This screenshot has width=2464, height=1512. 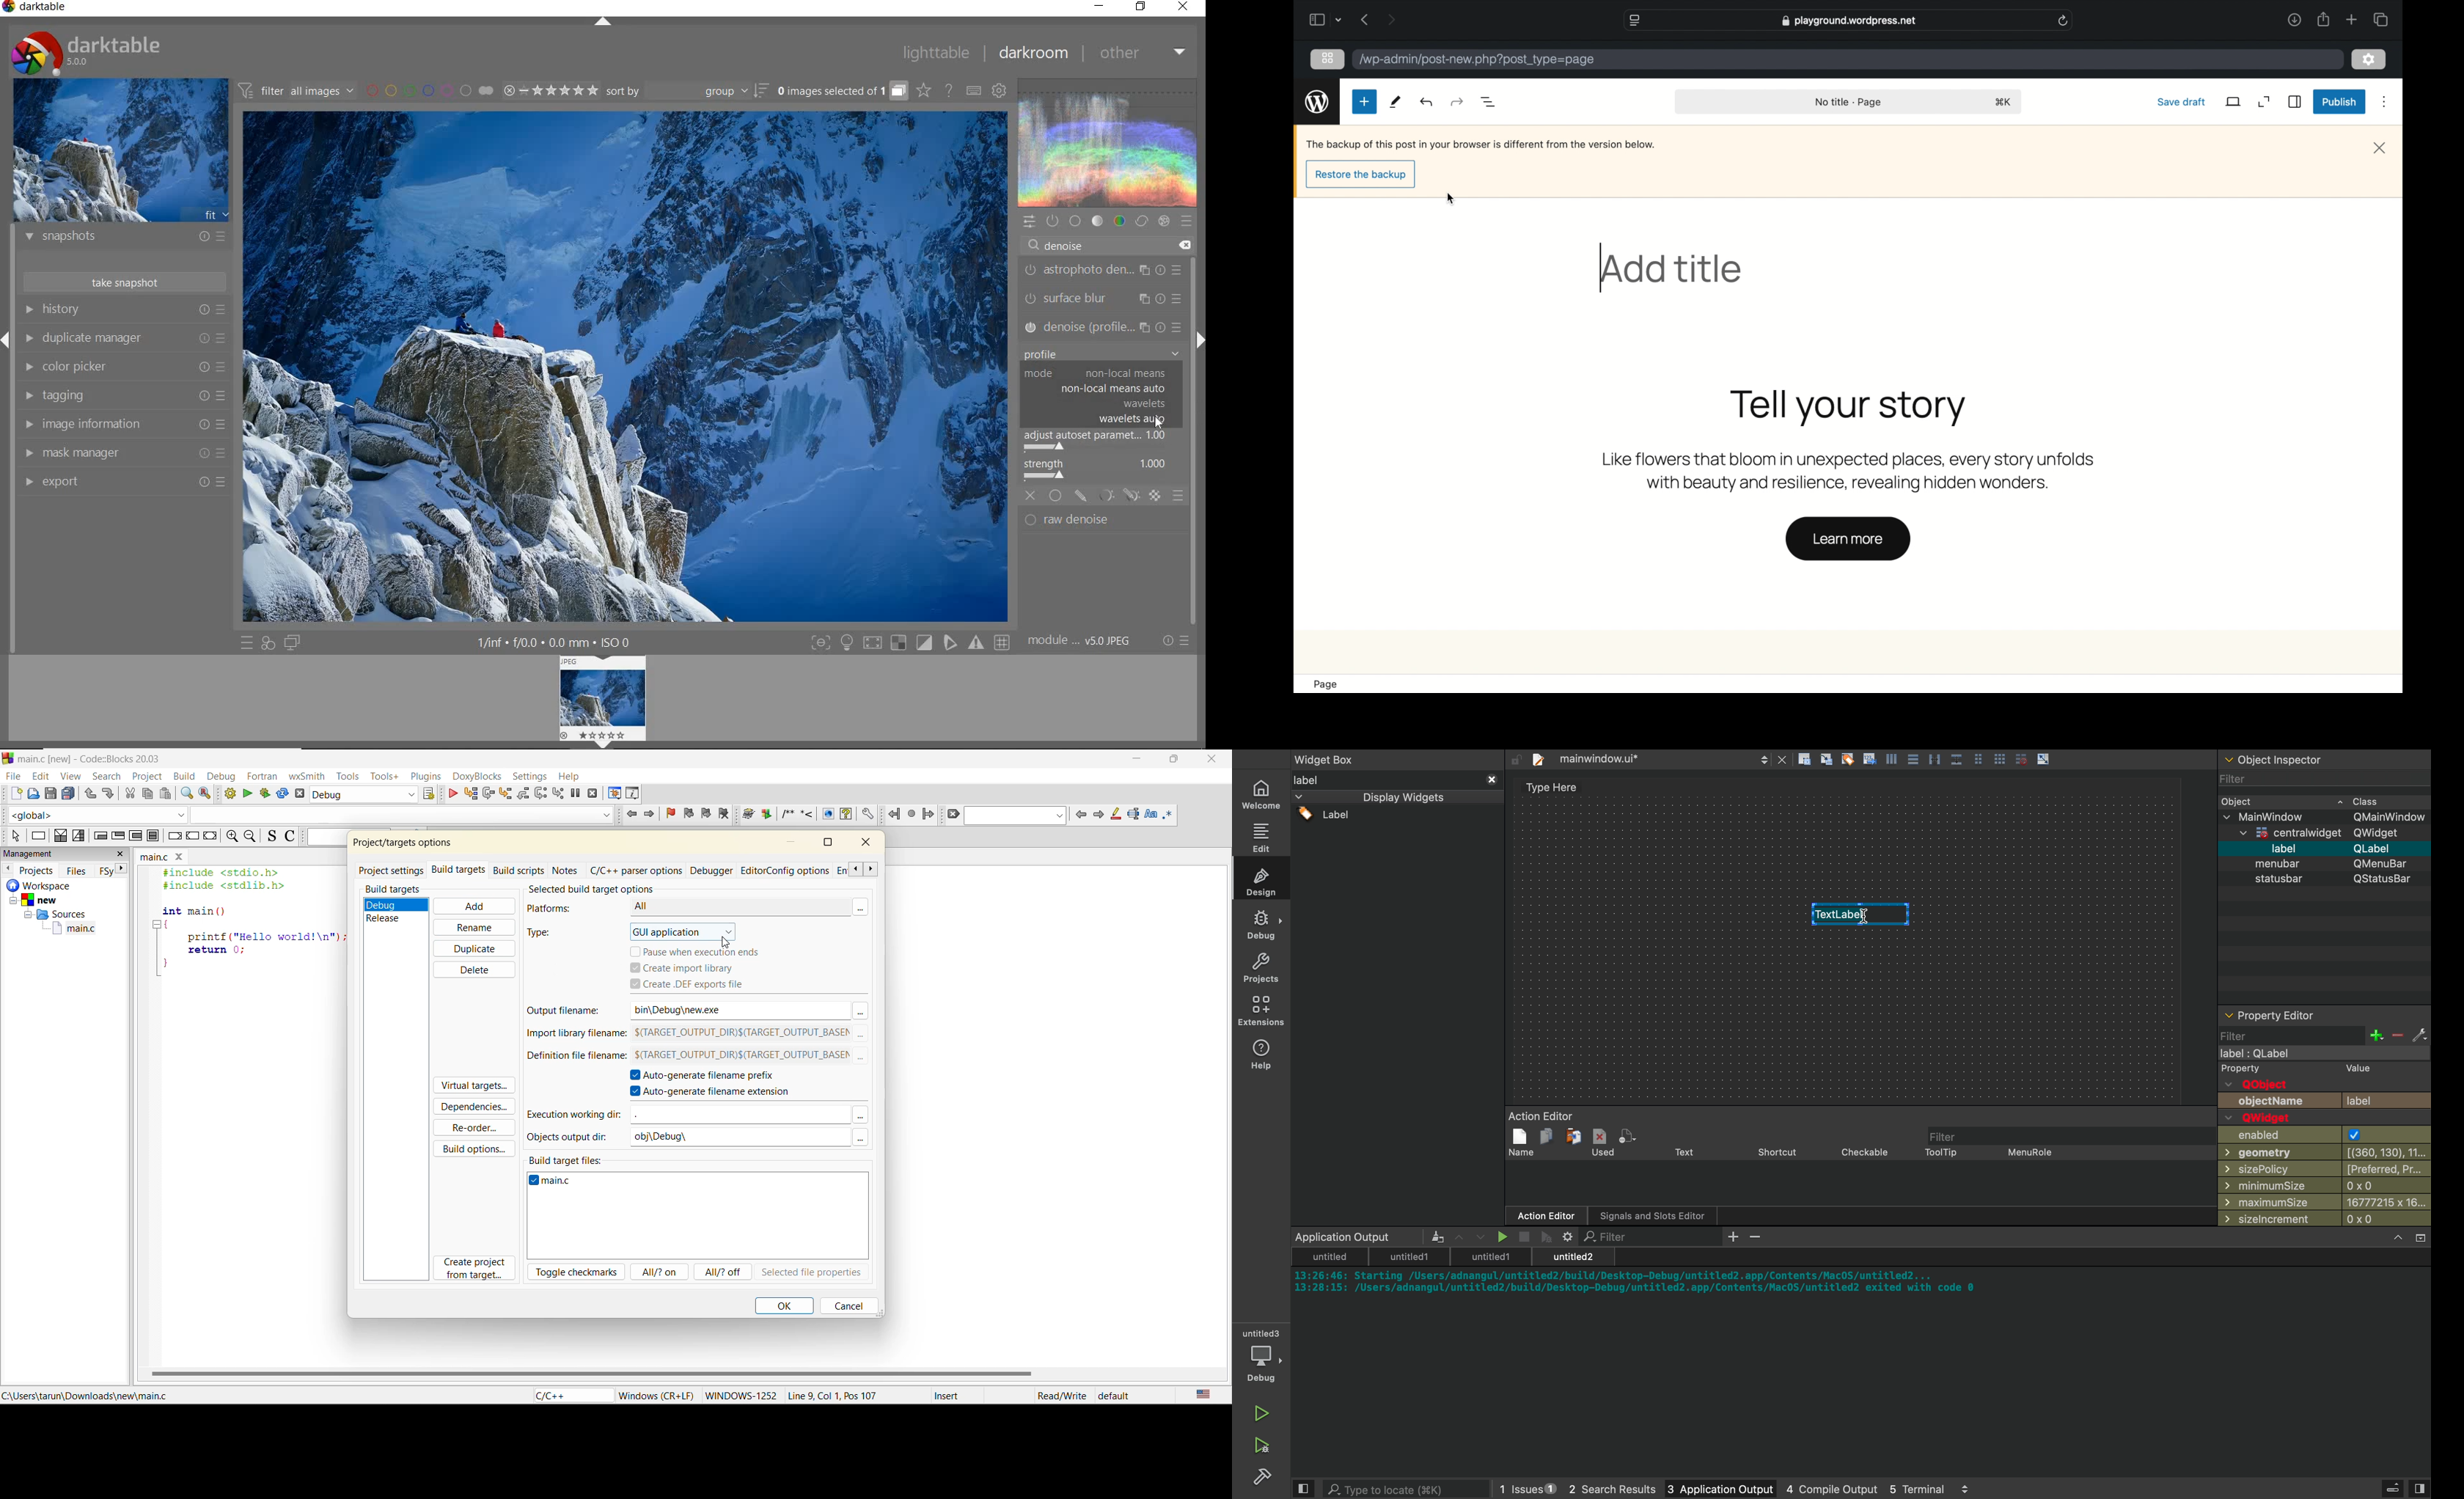 I want to click on workspace, so click(x=42, y=886).